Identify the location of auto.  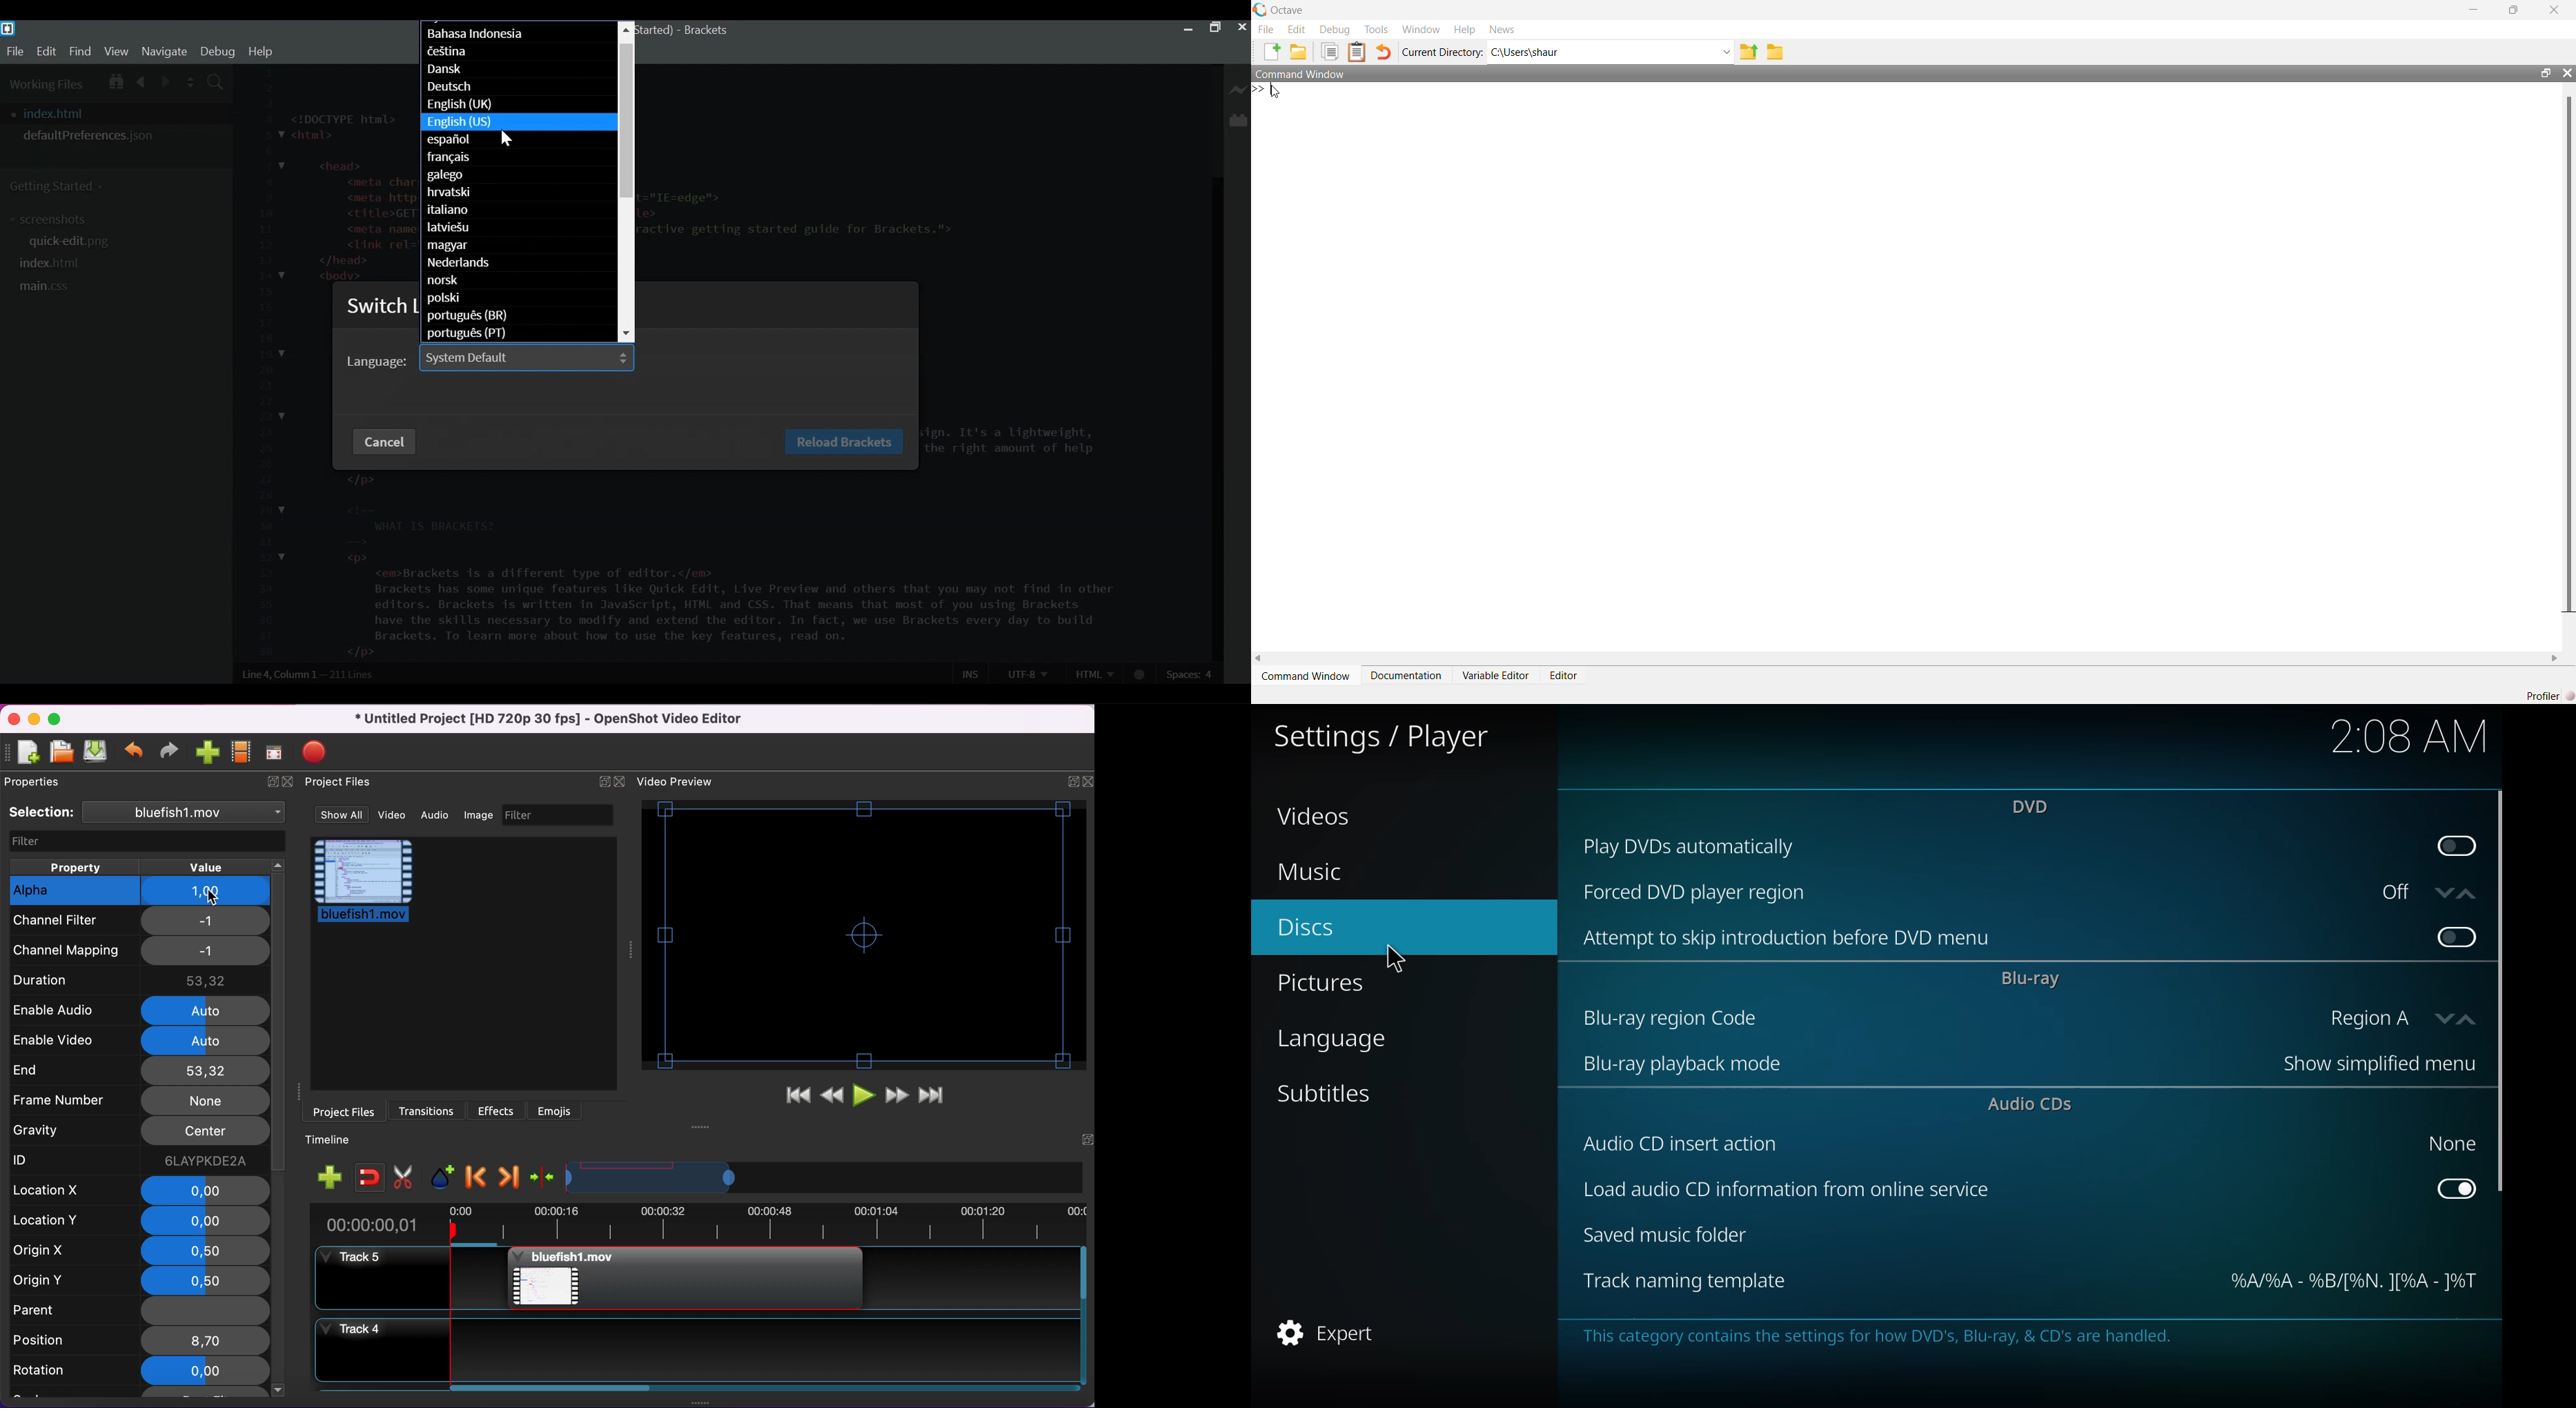
(205, 1040).